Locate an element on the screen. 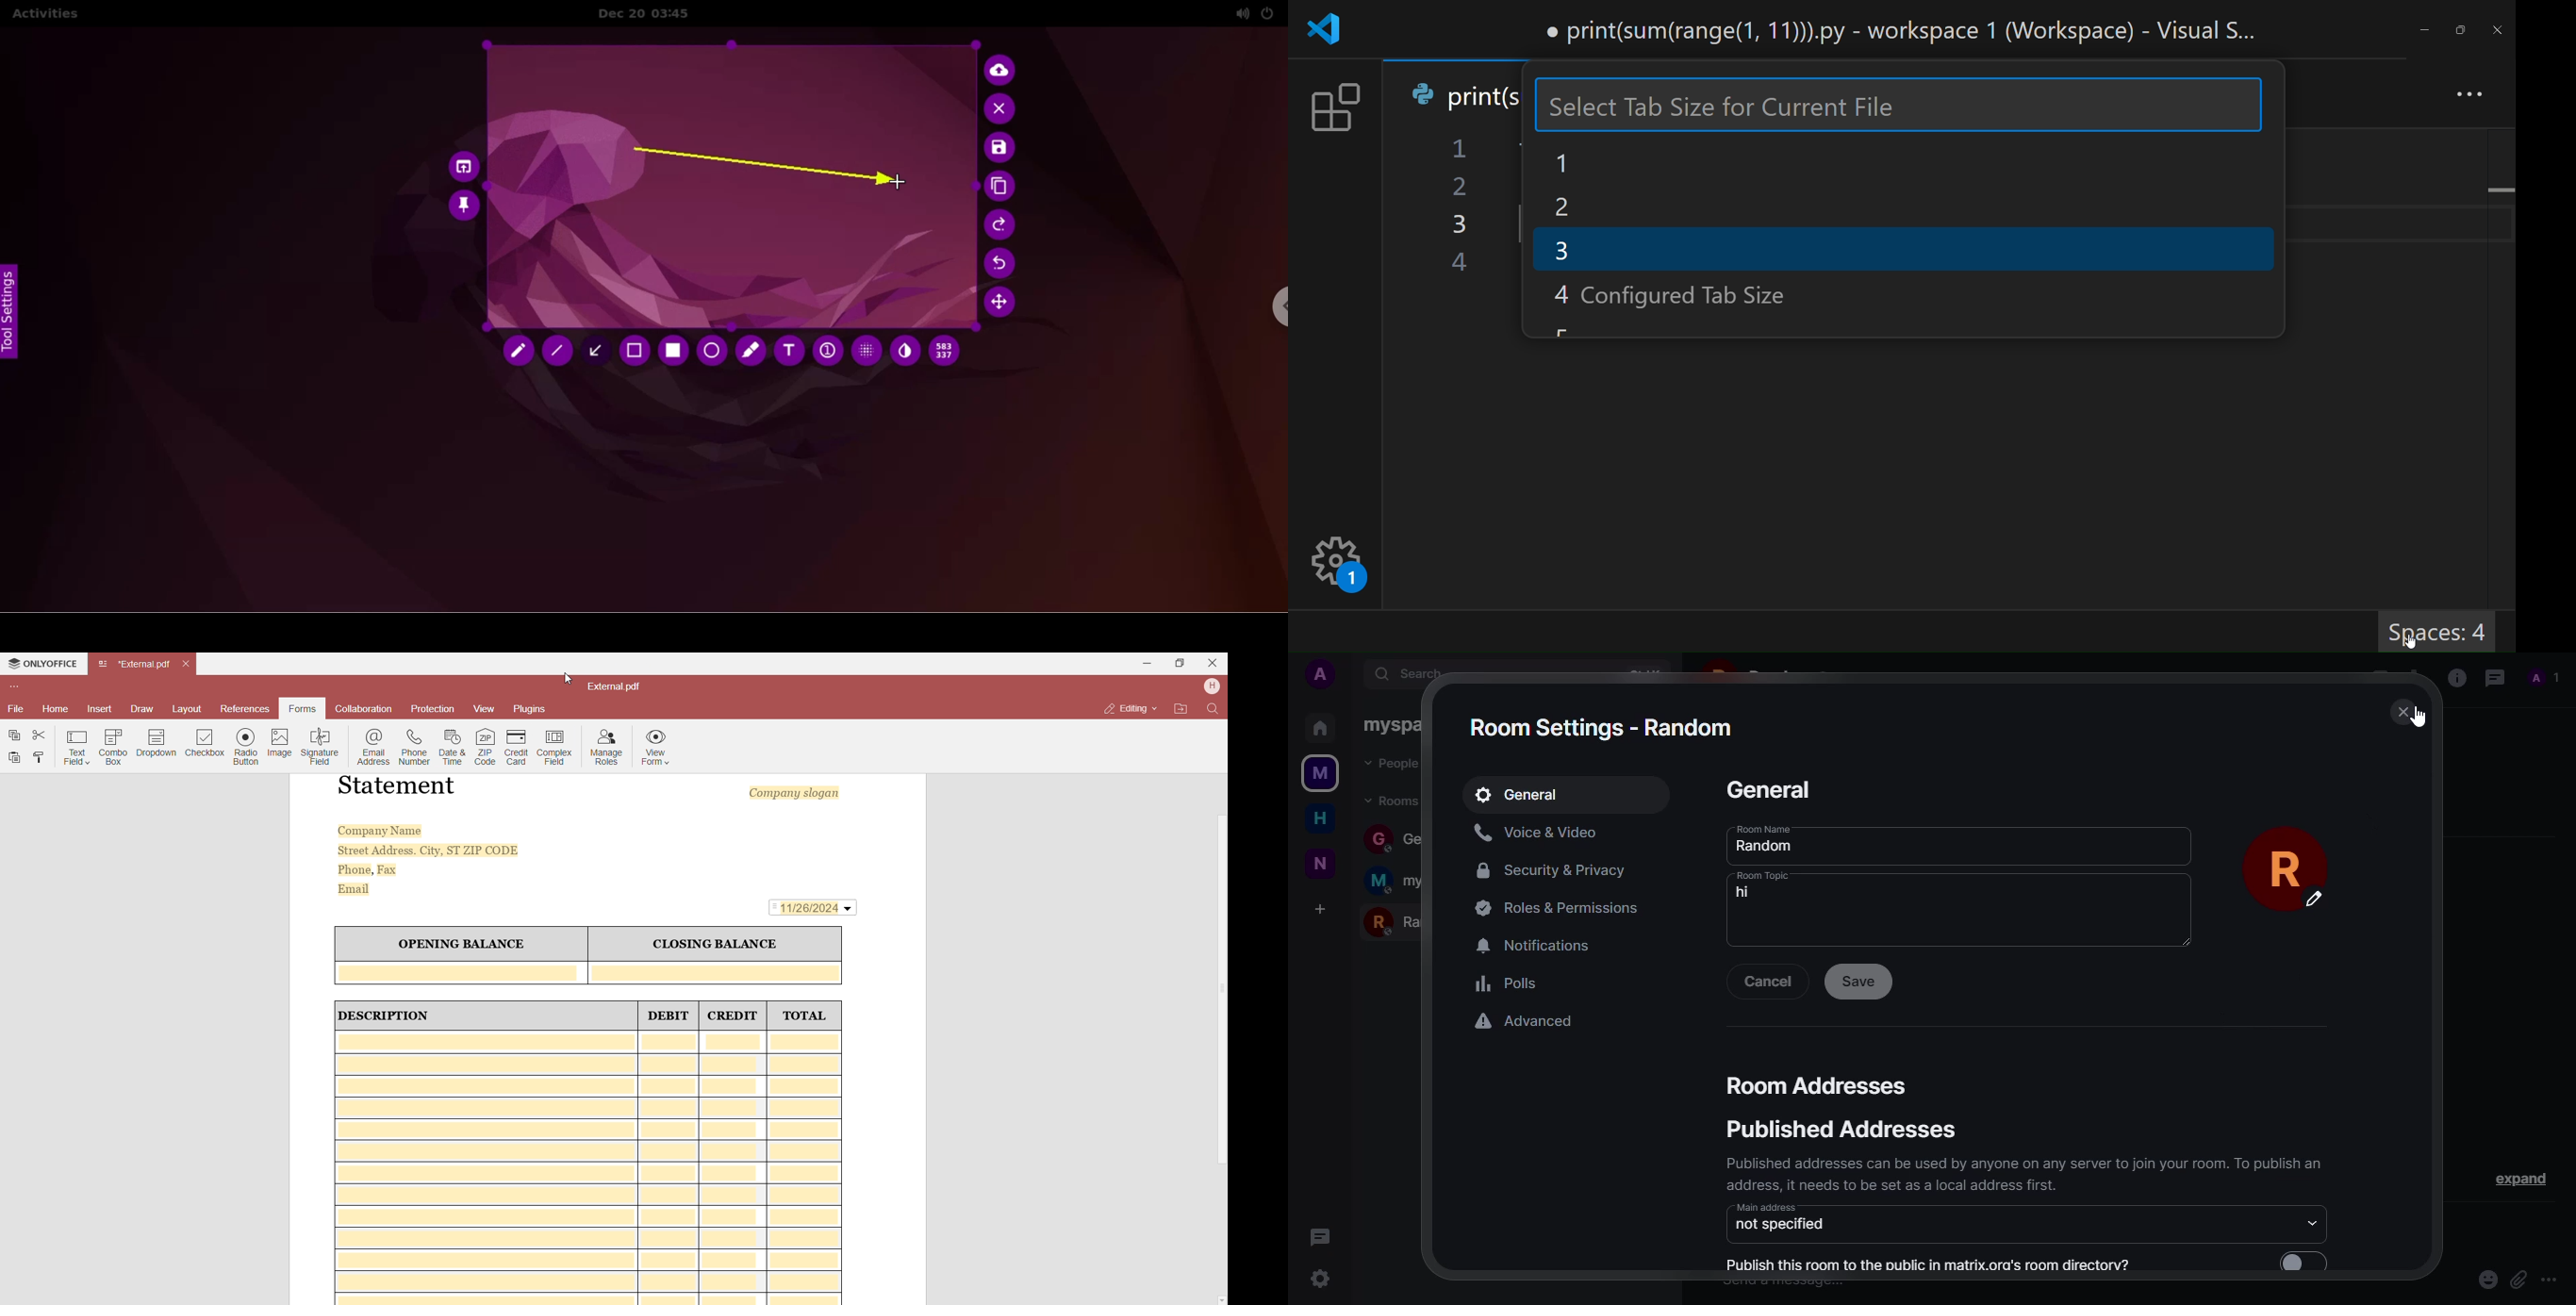 The image size is (2576, 1316). Sample Template Form Of Bank Account Statement  is located at coordinates (609, 1038).